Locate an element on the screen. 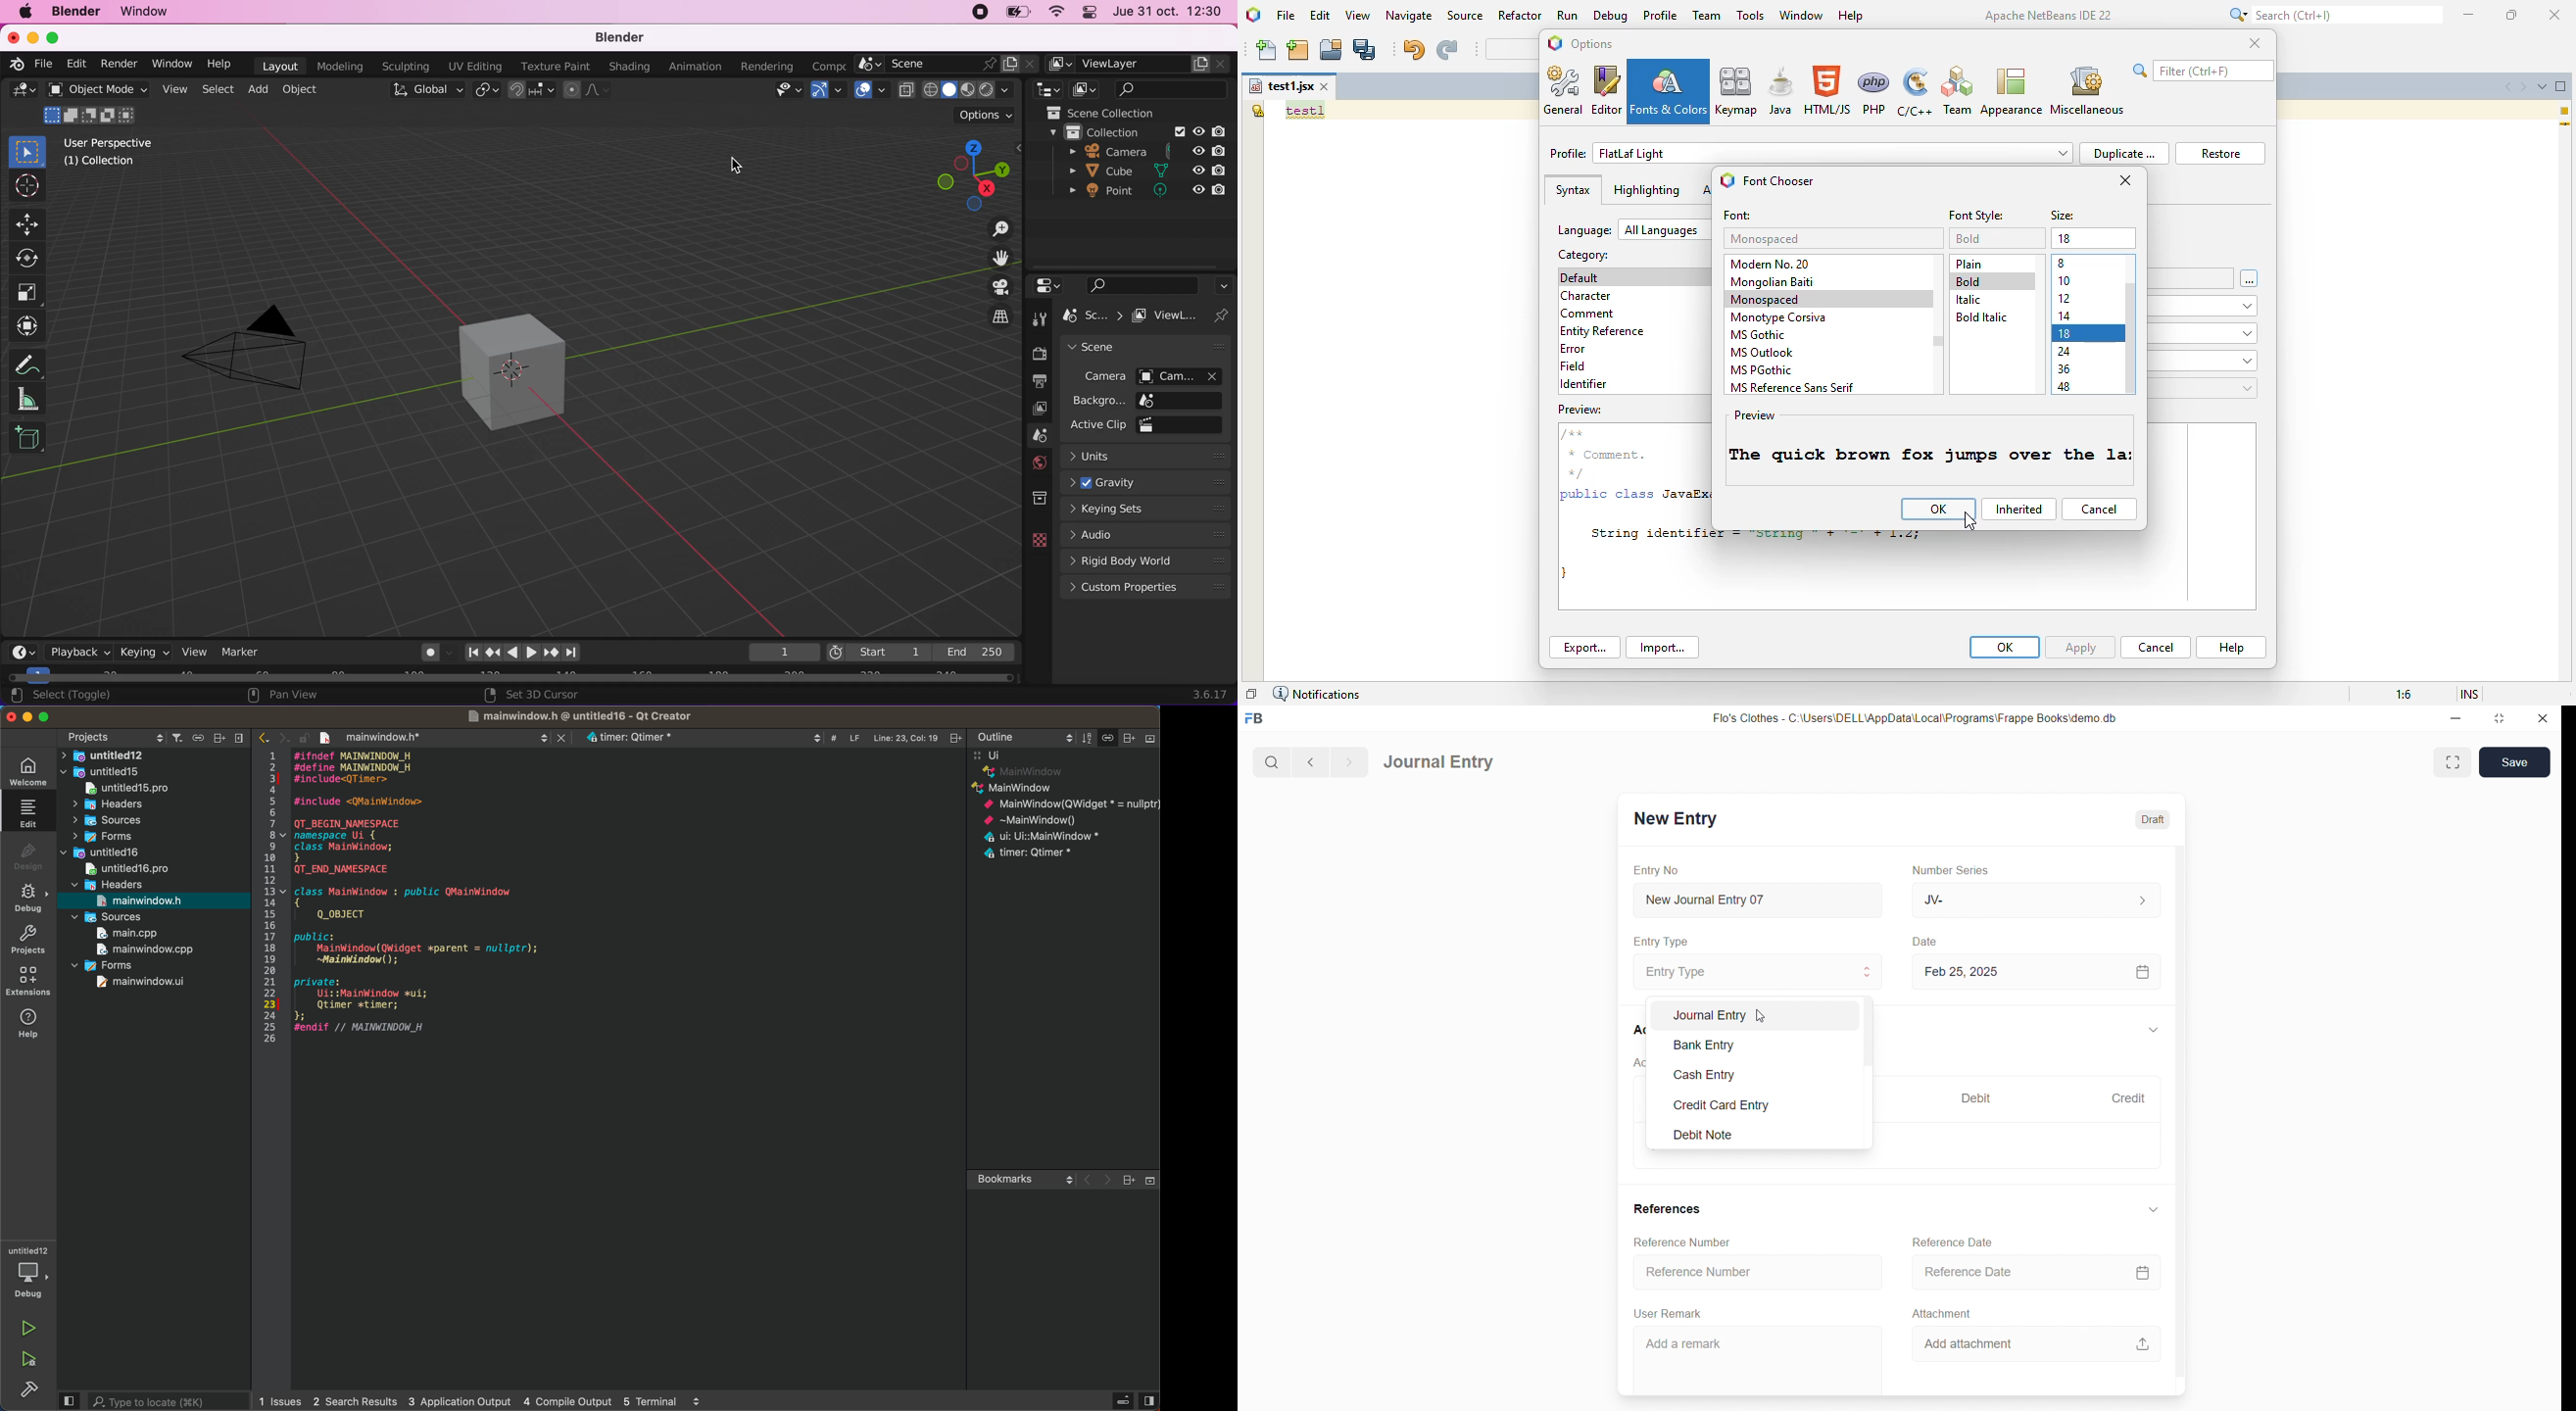  New Journal Entry 07 is located at coordinates (1759, 896).